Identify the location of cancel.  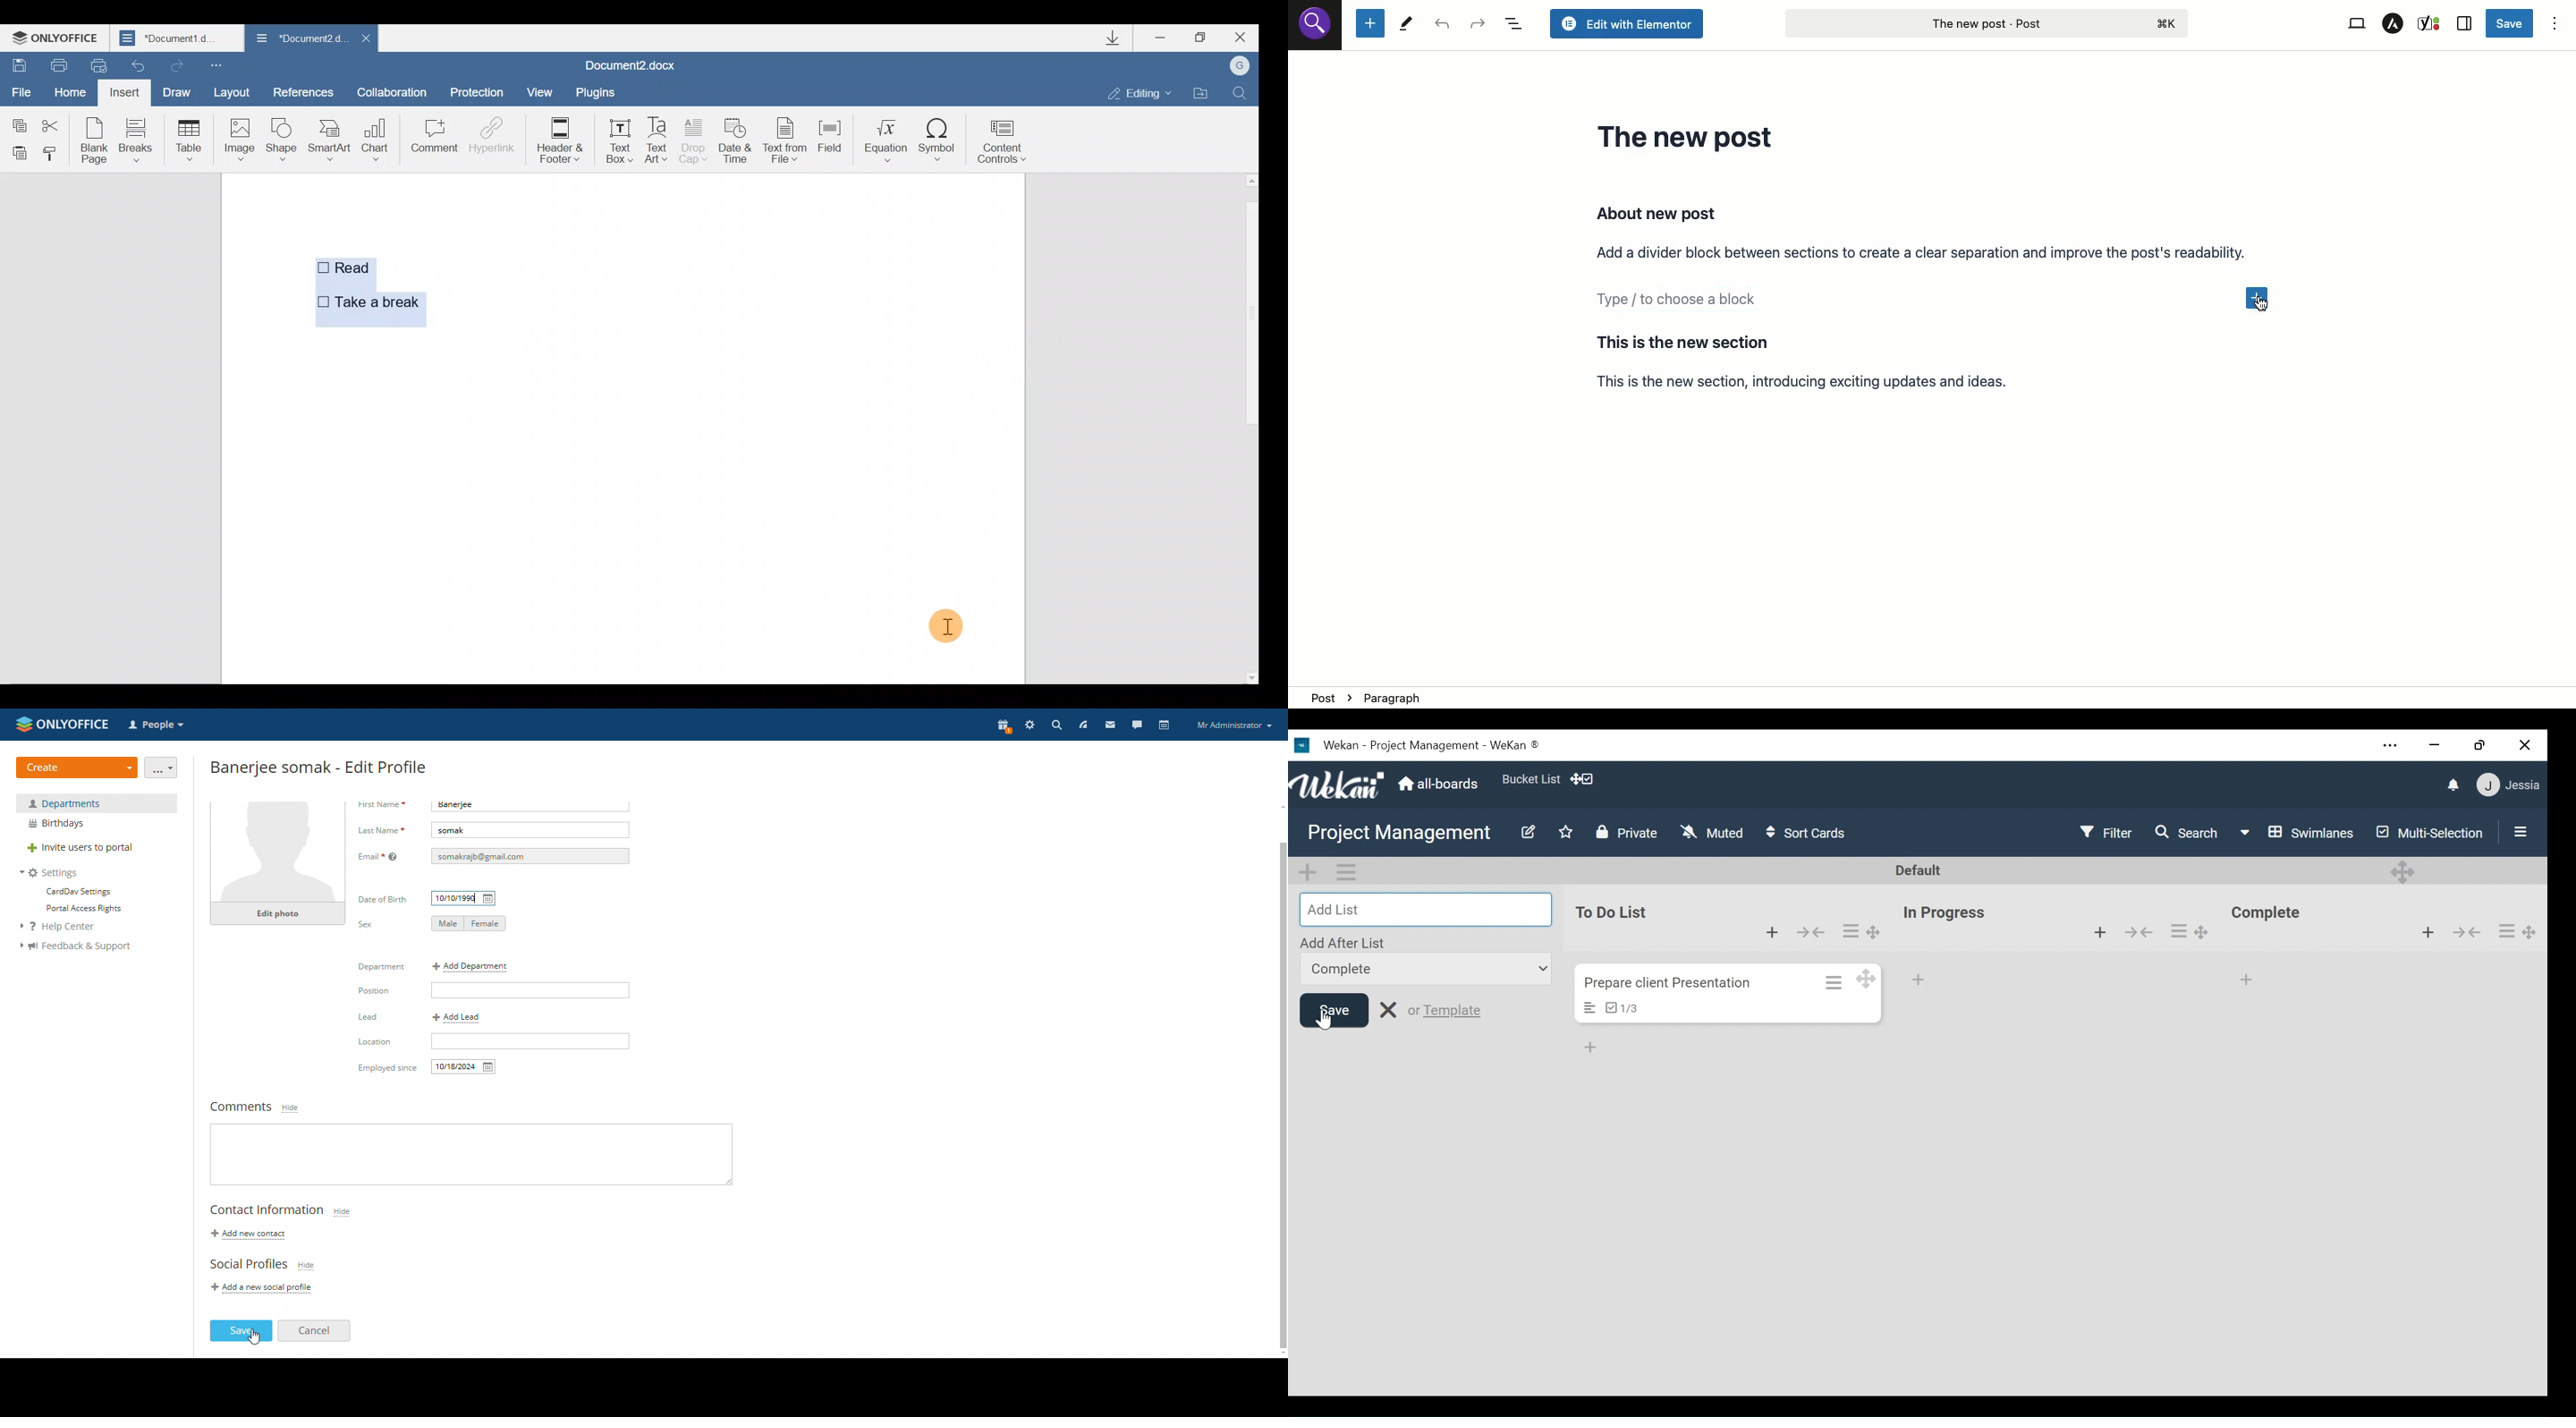
(314, 1330).